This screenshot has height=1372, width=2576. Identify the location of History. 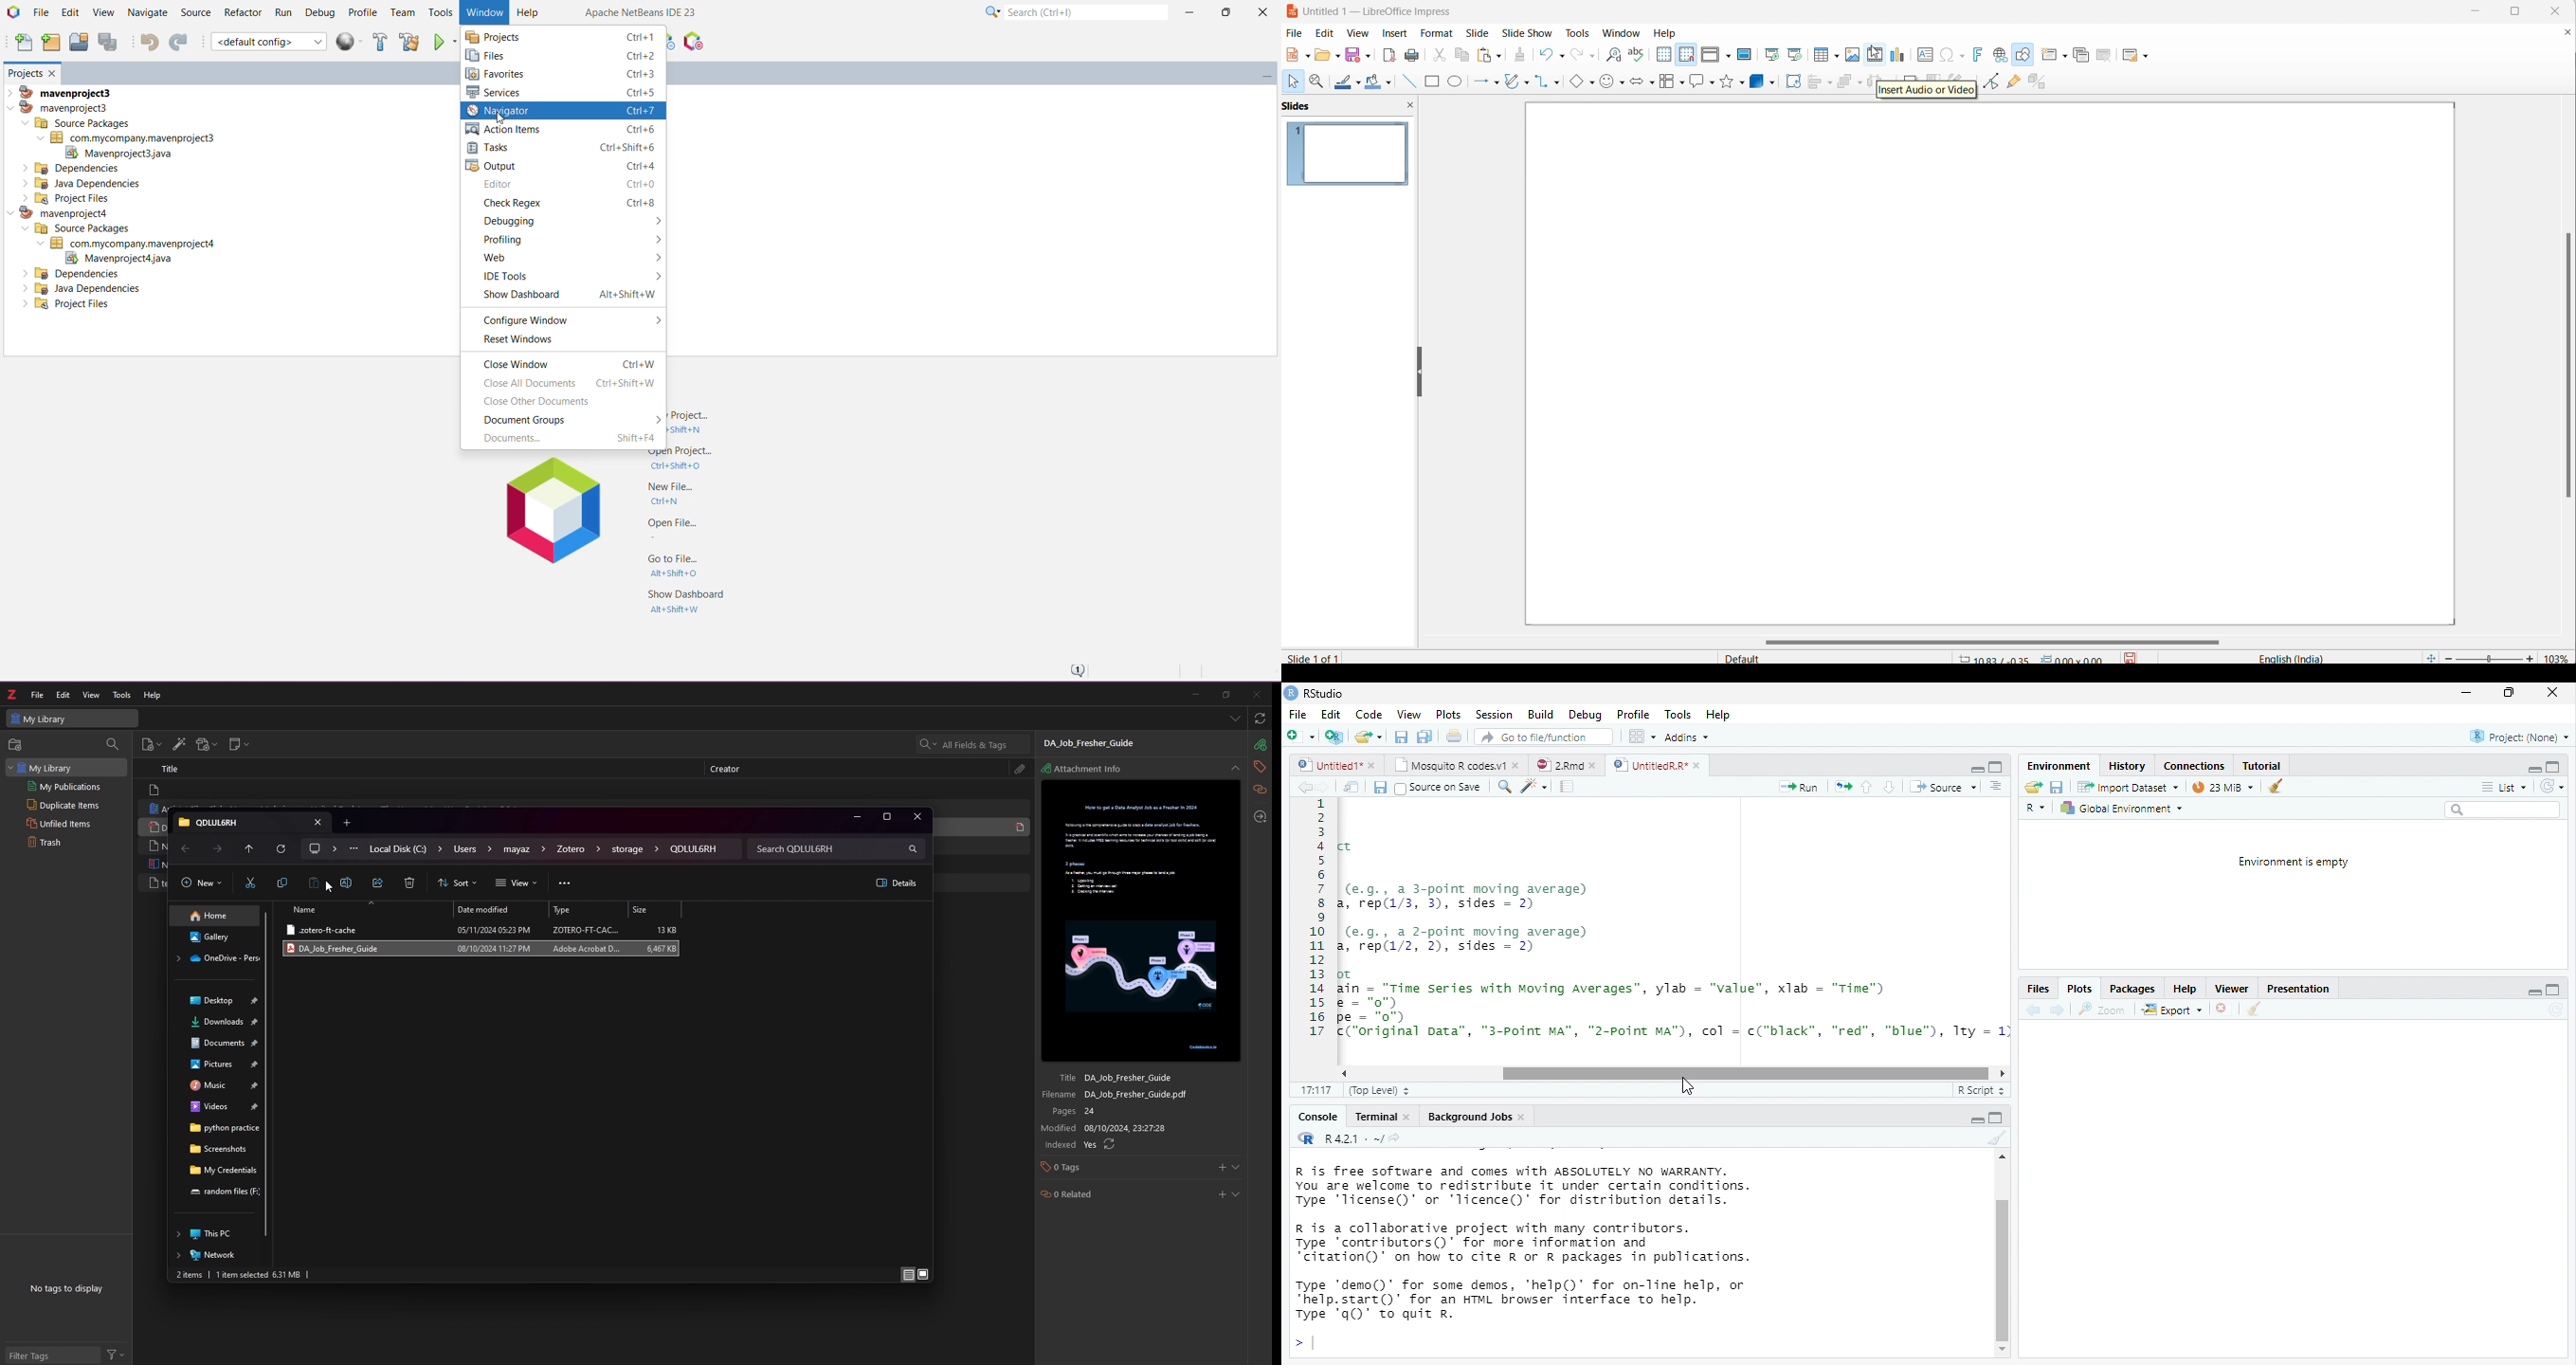
(2127, 765).